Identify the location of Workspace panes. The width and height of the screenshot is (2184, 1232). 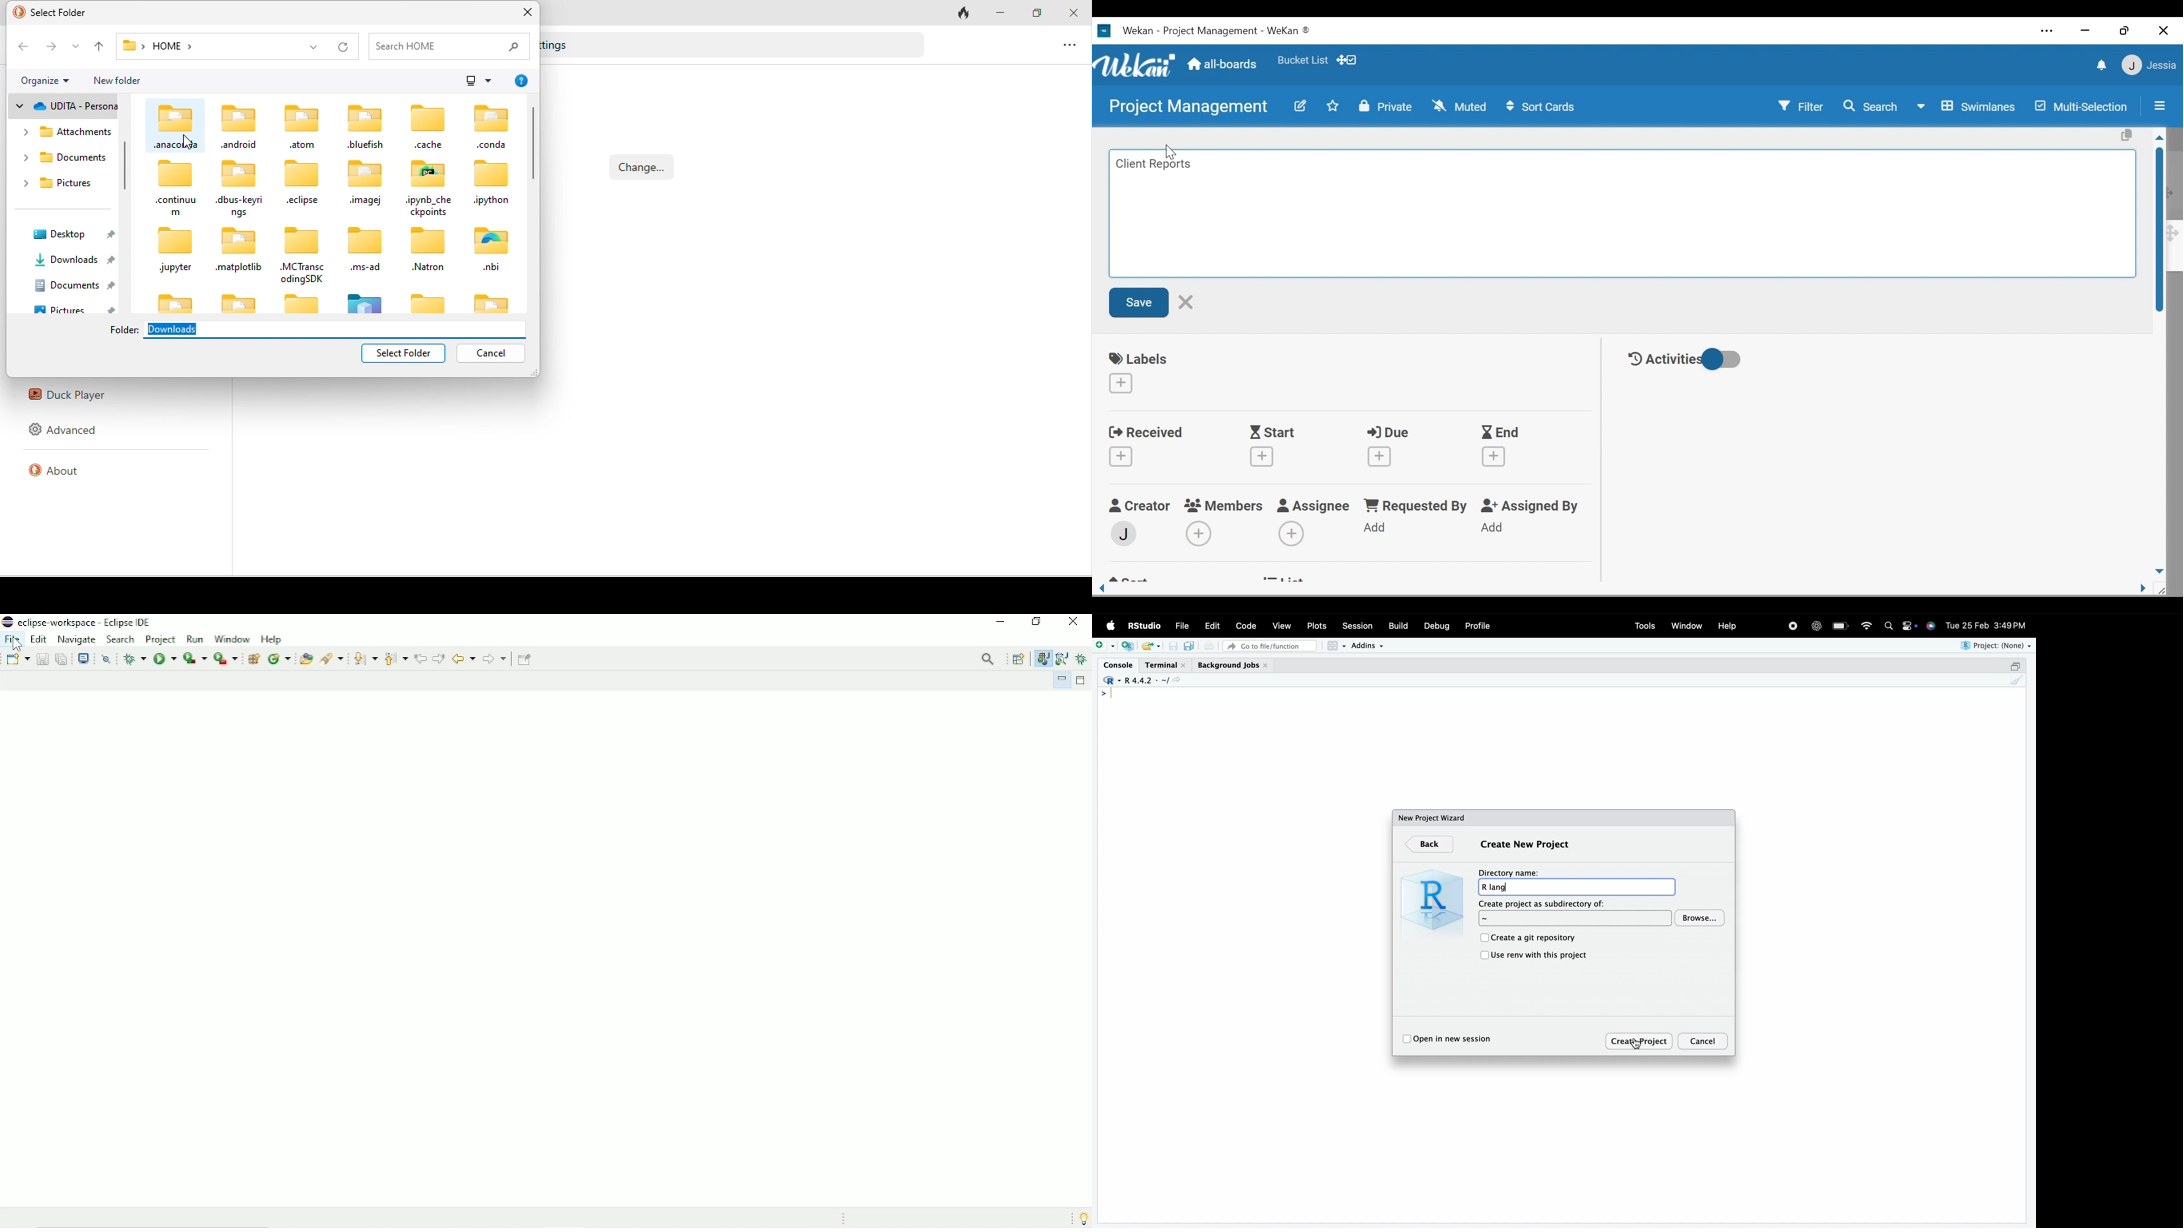
(1336, 646).